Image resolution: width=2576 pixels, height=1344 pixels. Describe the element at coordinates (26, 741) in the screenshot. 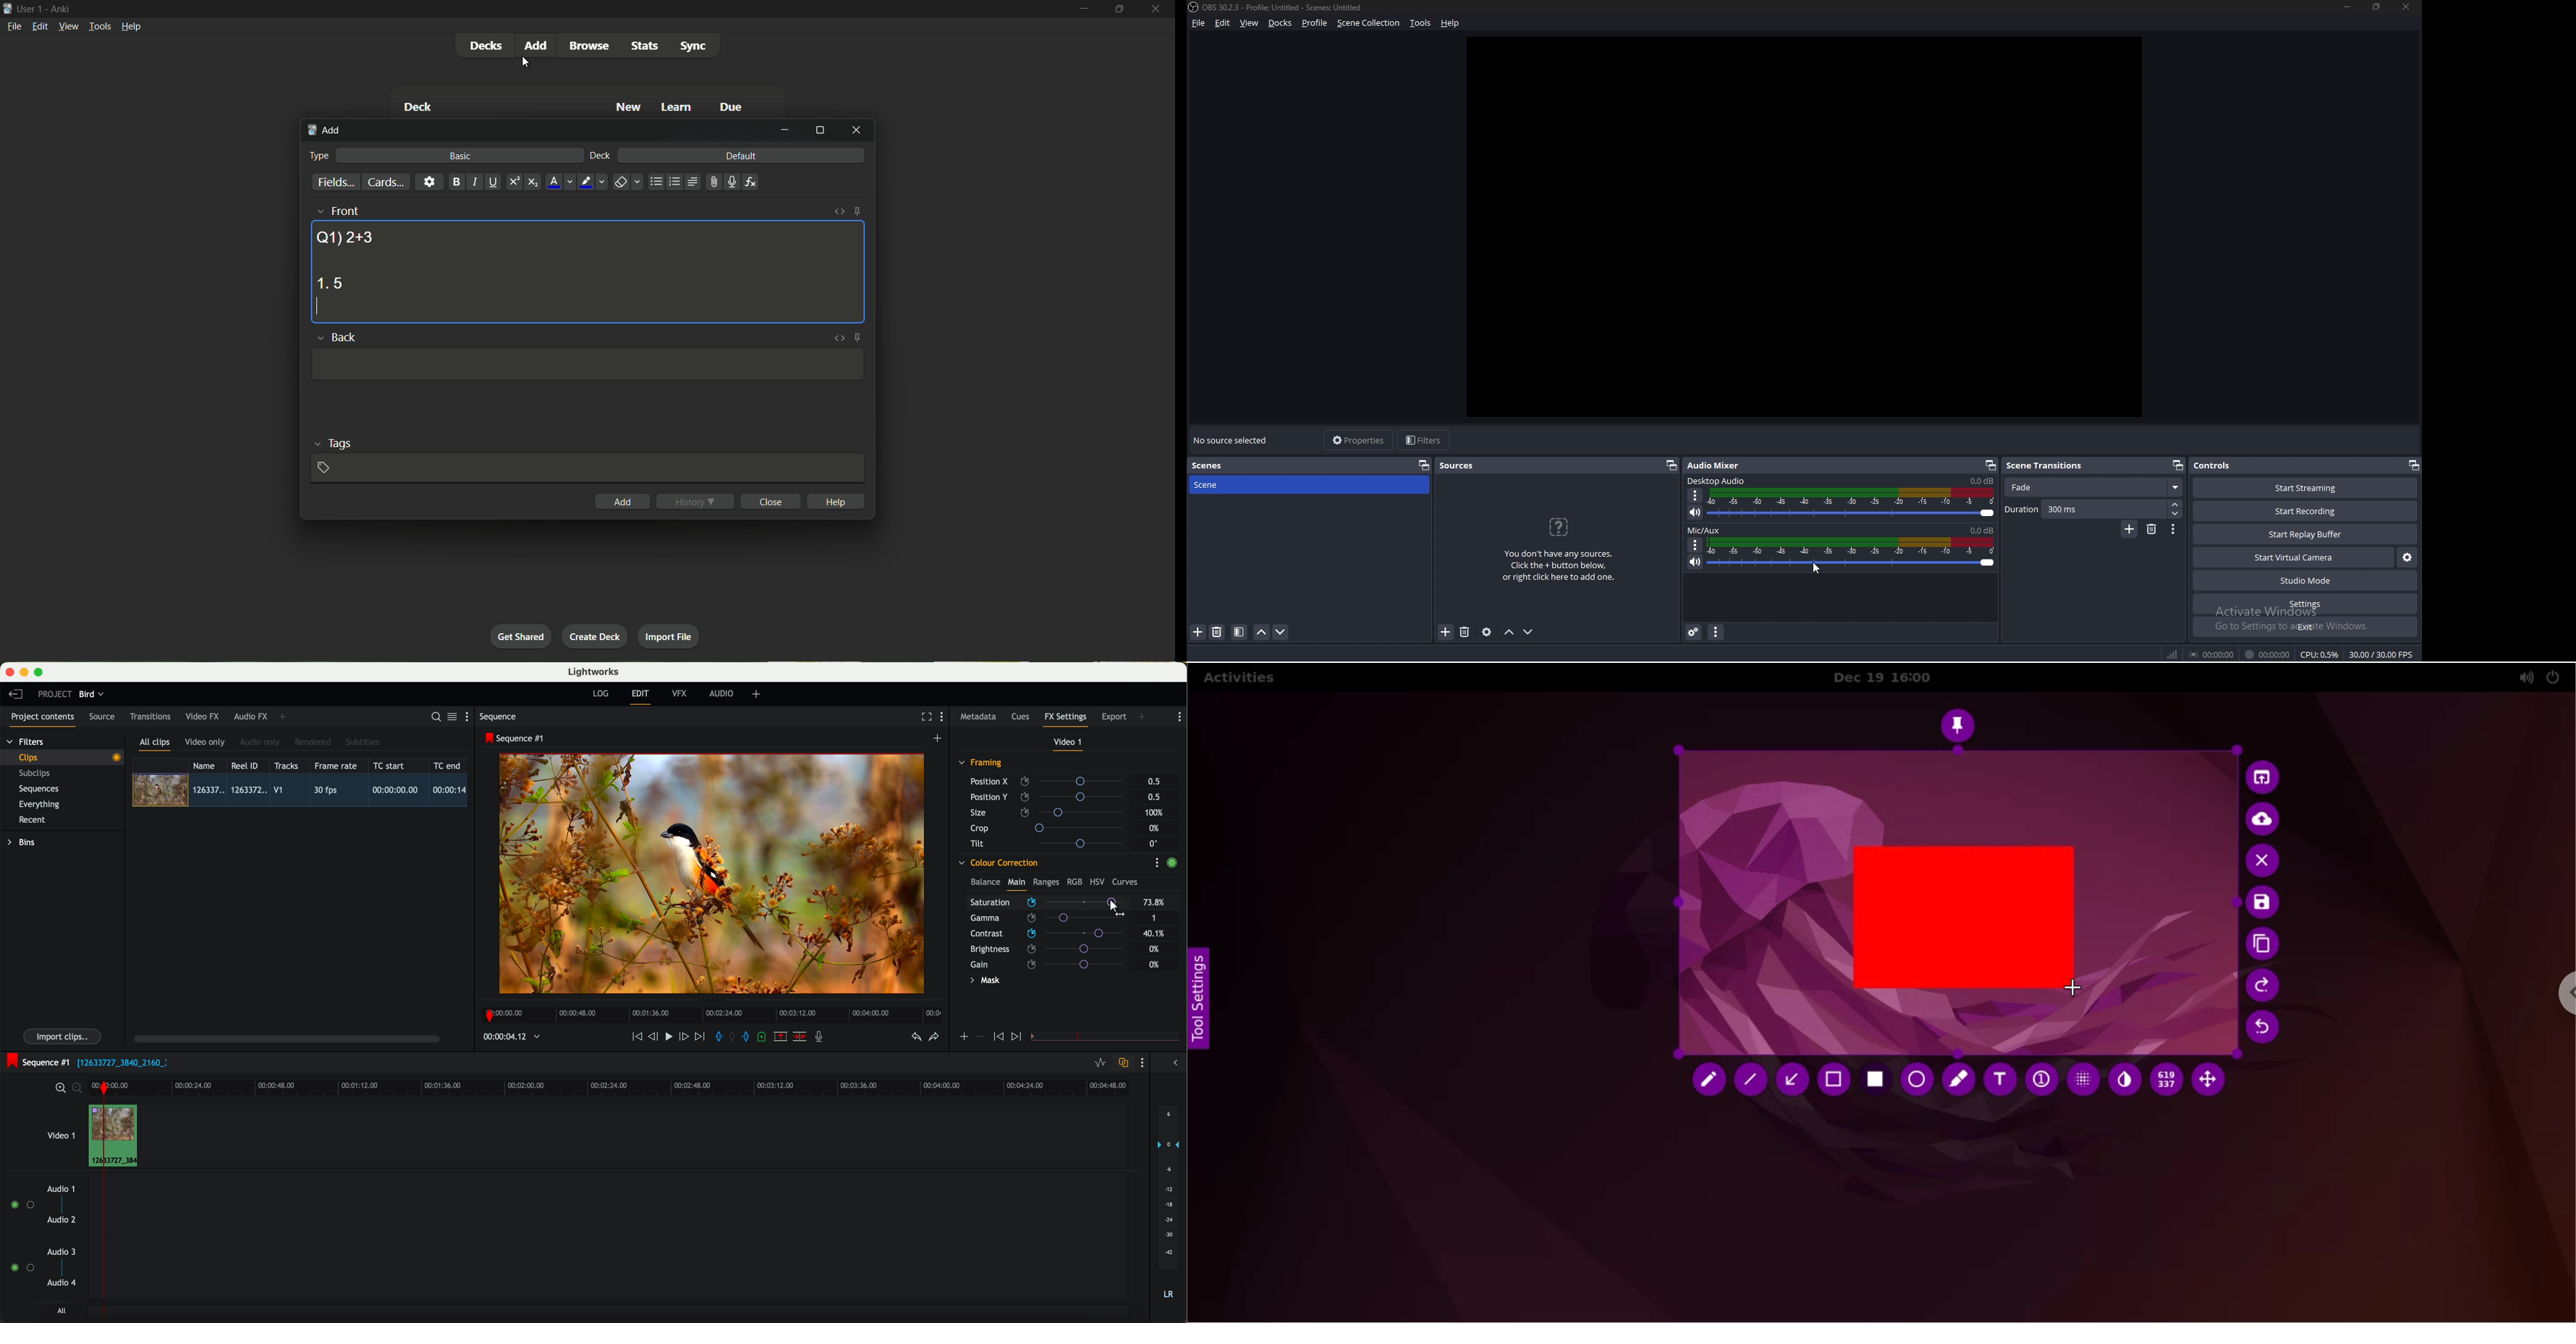

I see `filters` at that location.